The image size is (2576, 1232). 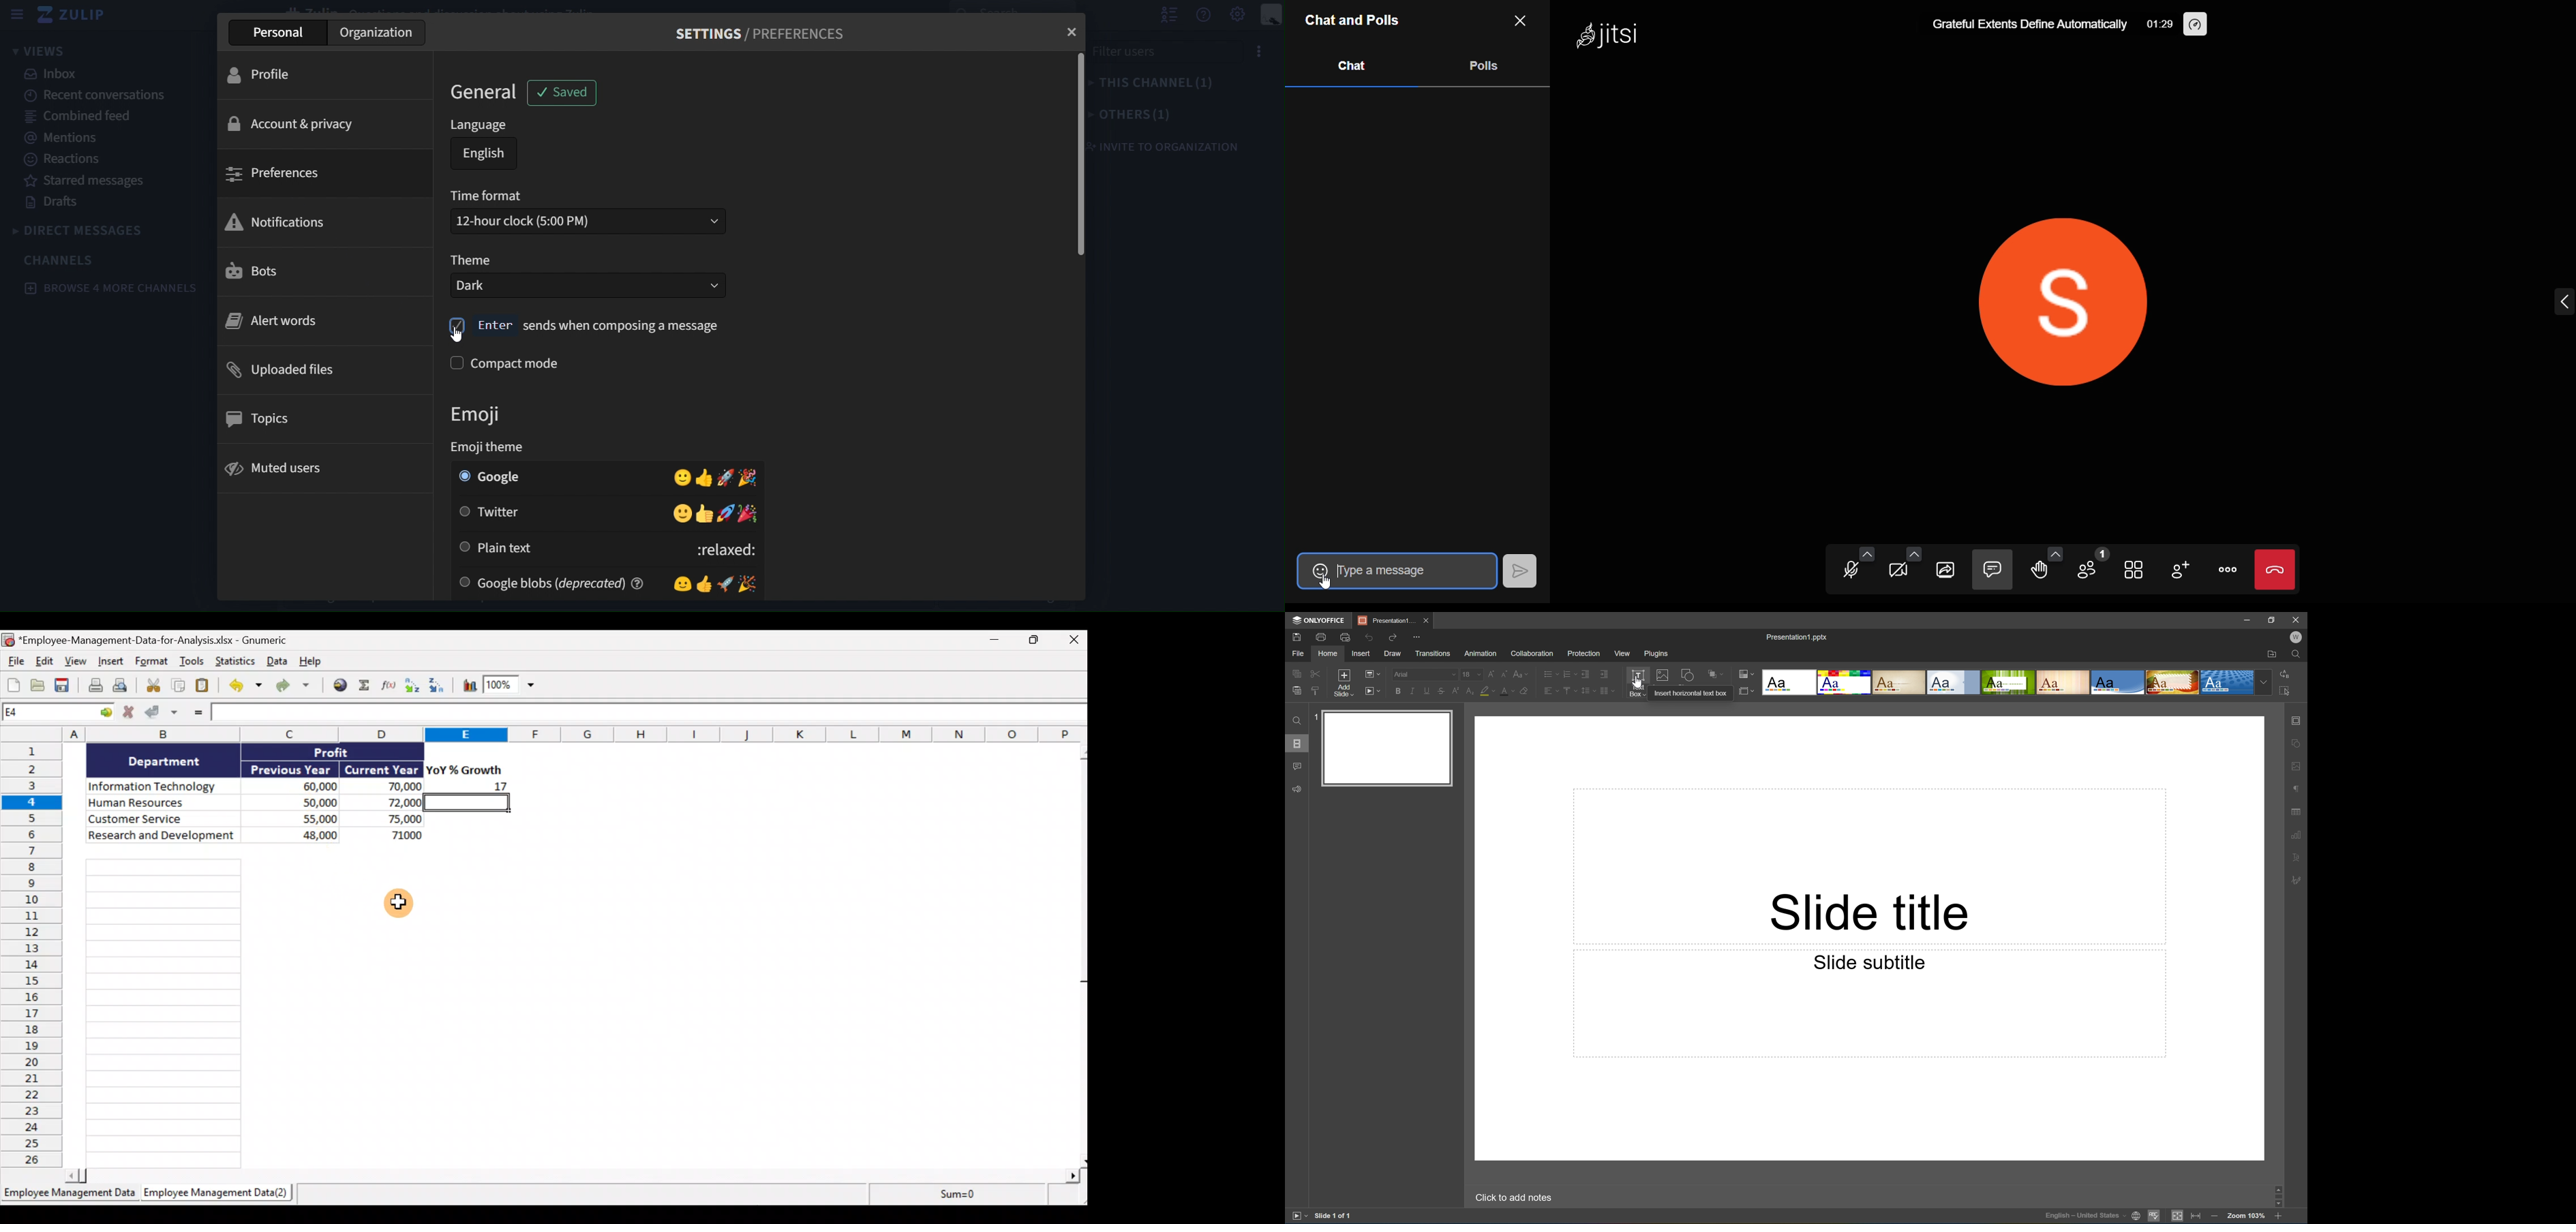 What do you see at coordinates (1297, 673) in the screenshot?
I see `Copy` at bounding box center [1297, 673].